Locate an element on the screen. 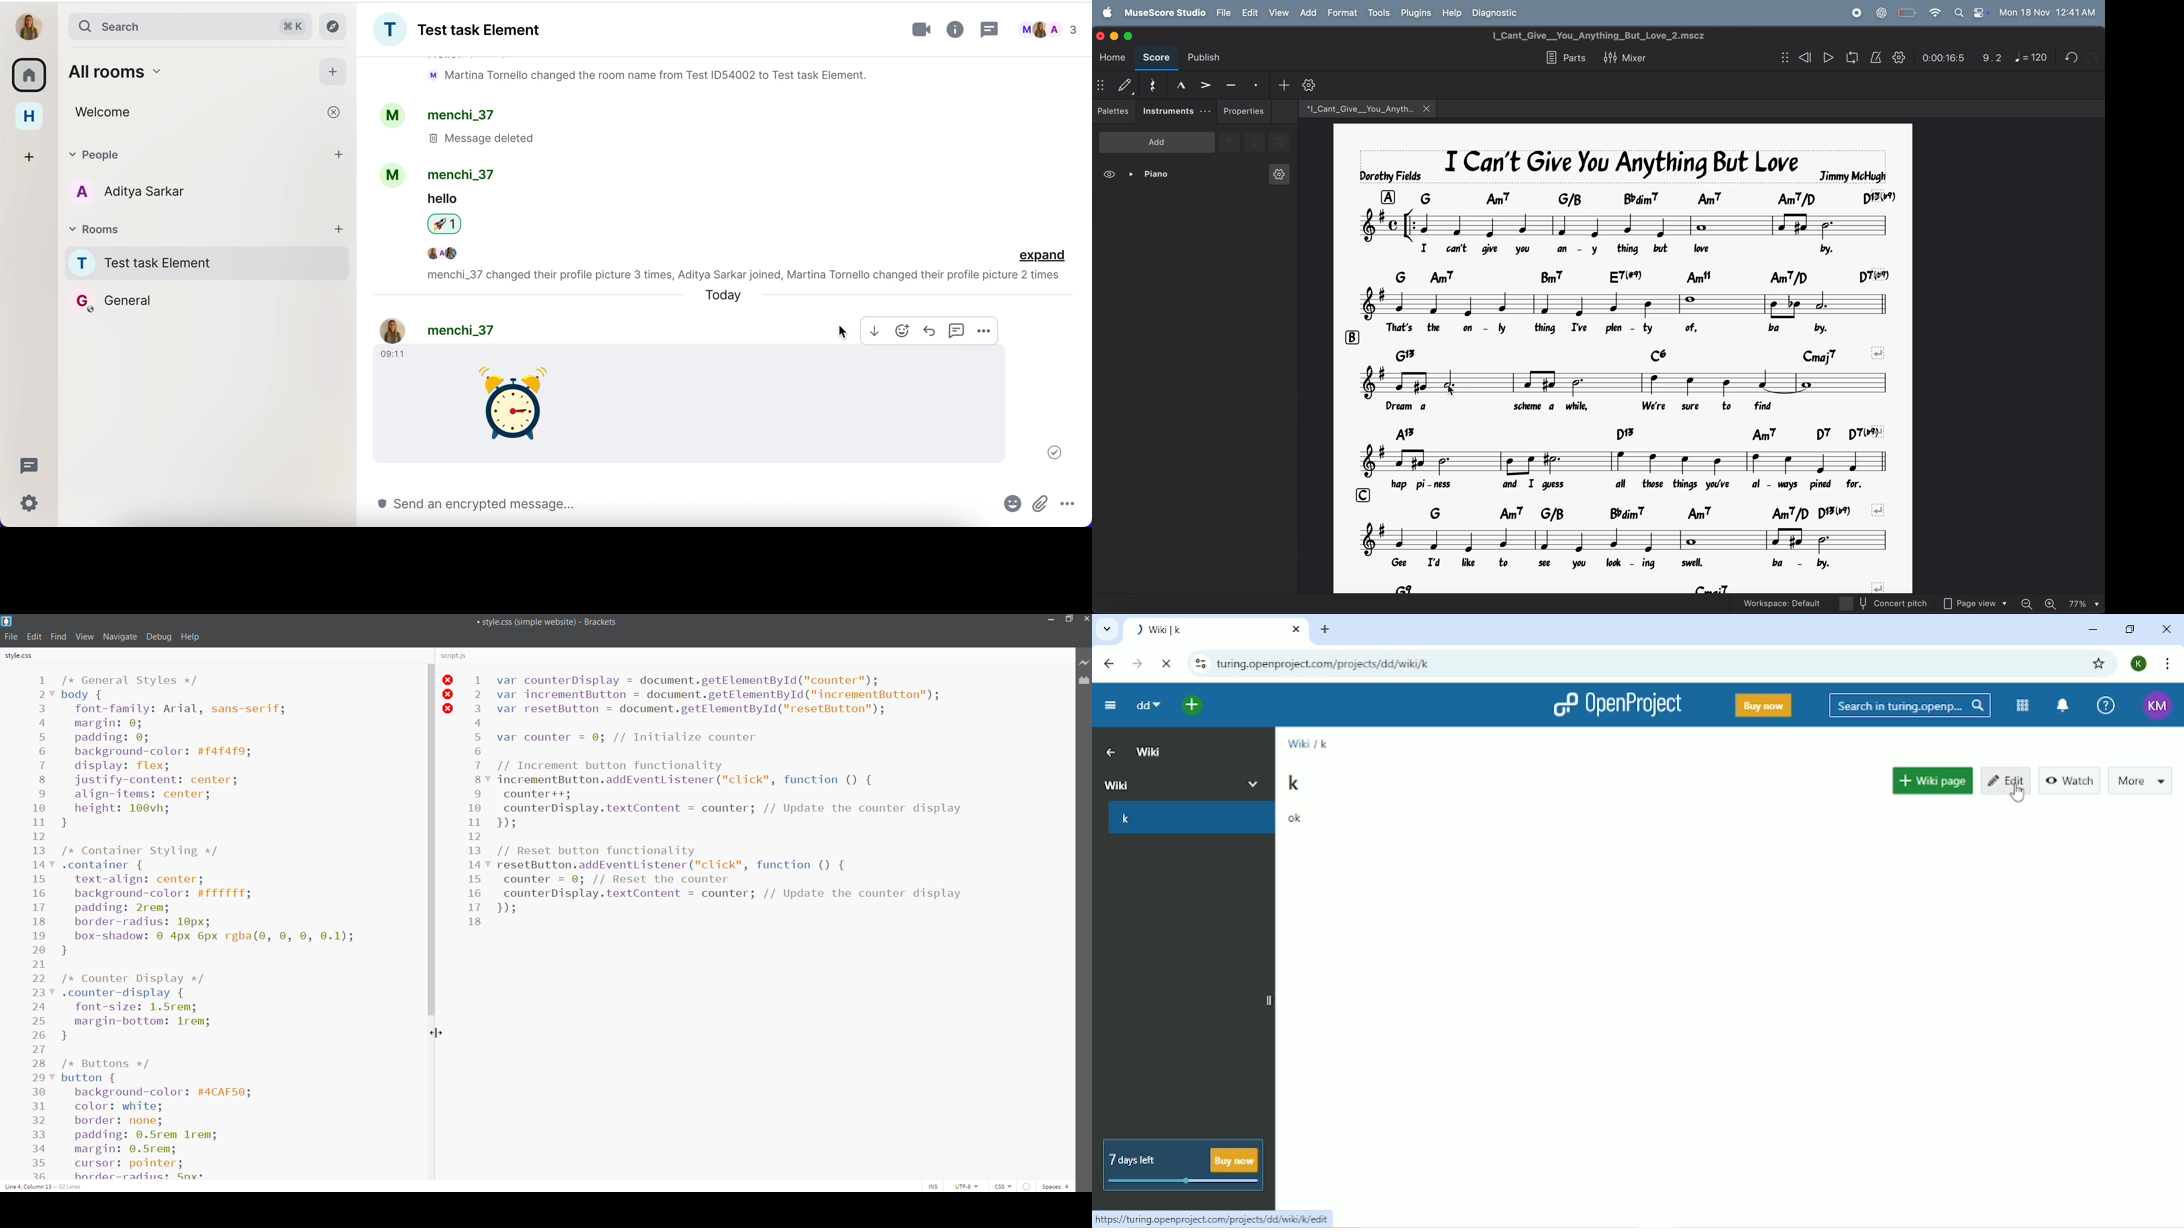  row is located at coordinates (1388, 198).